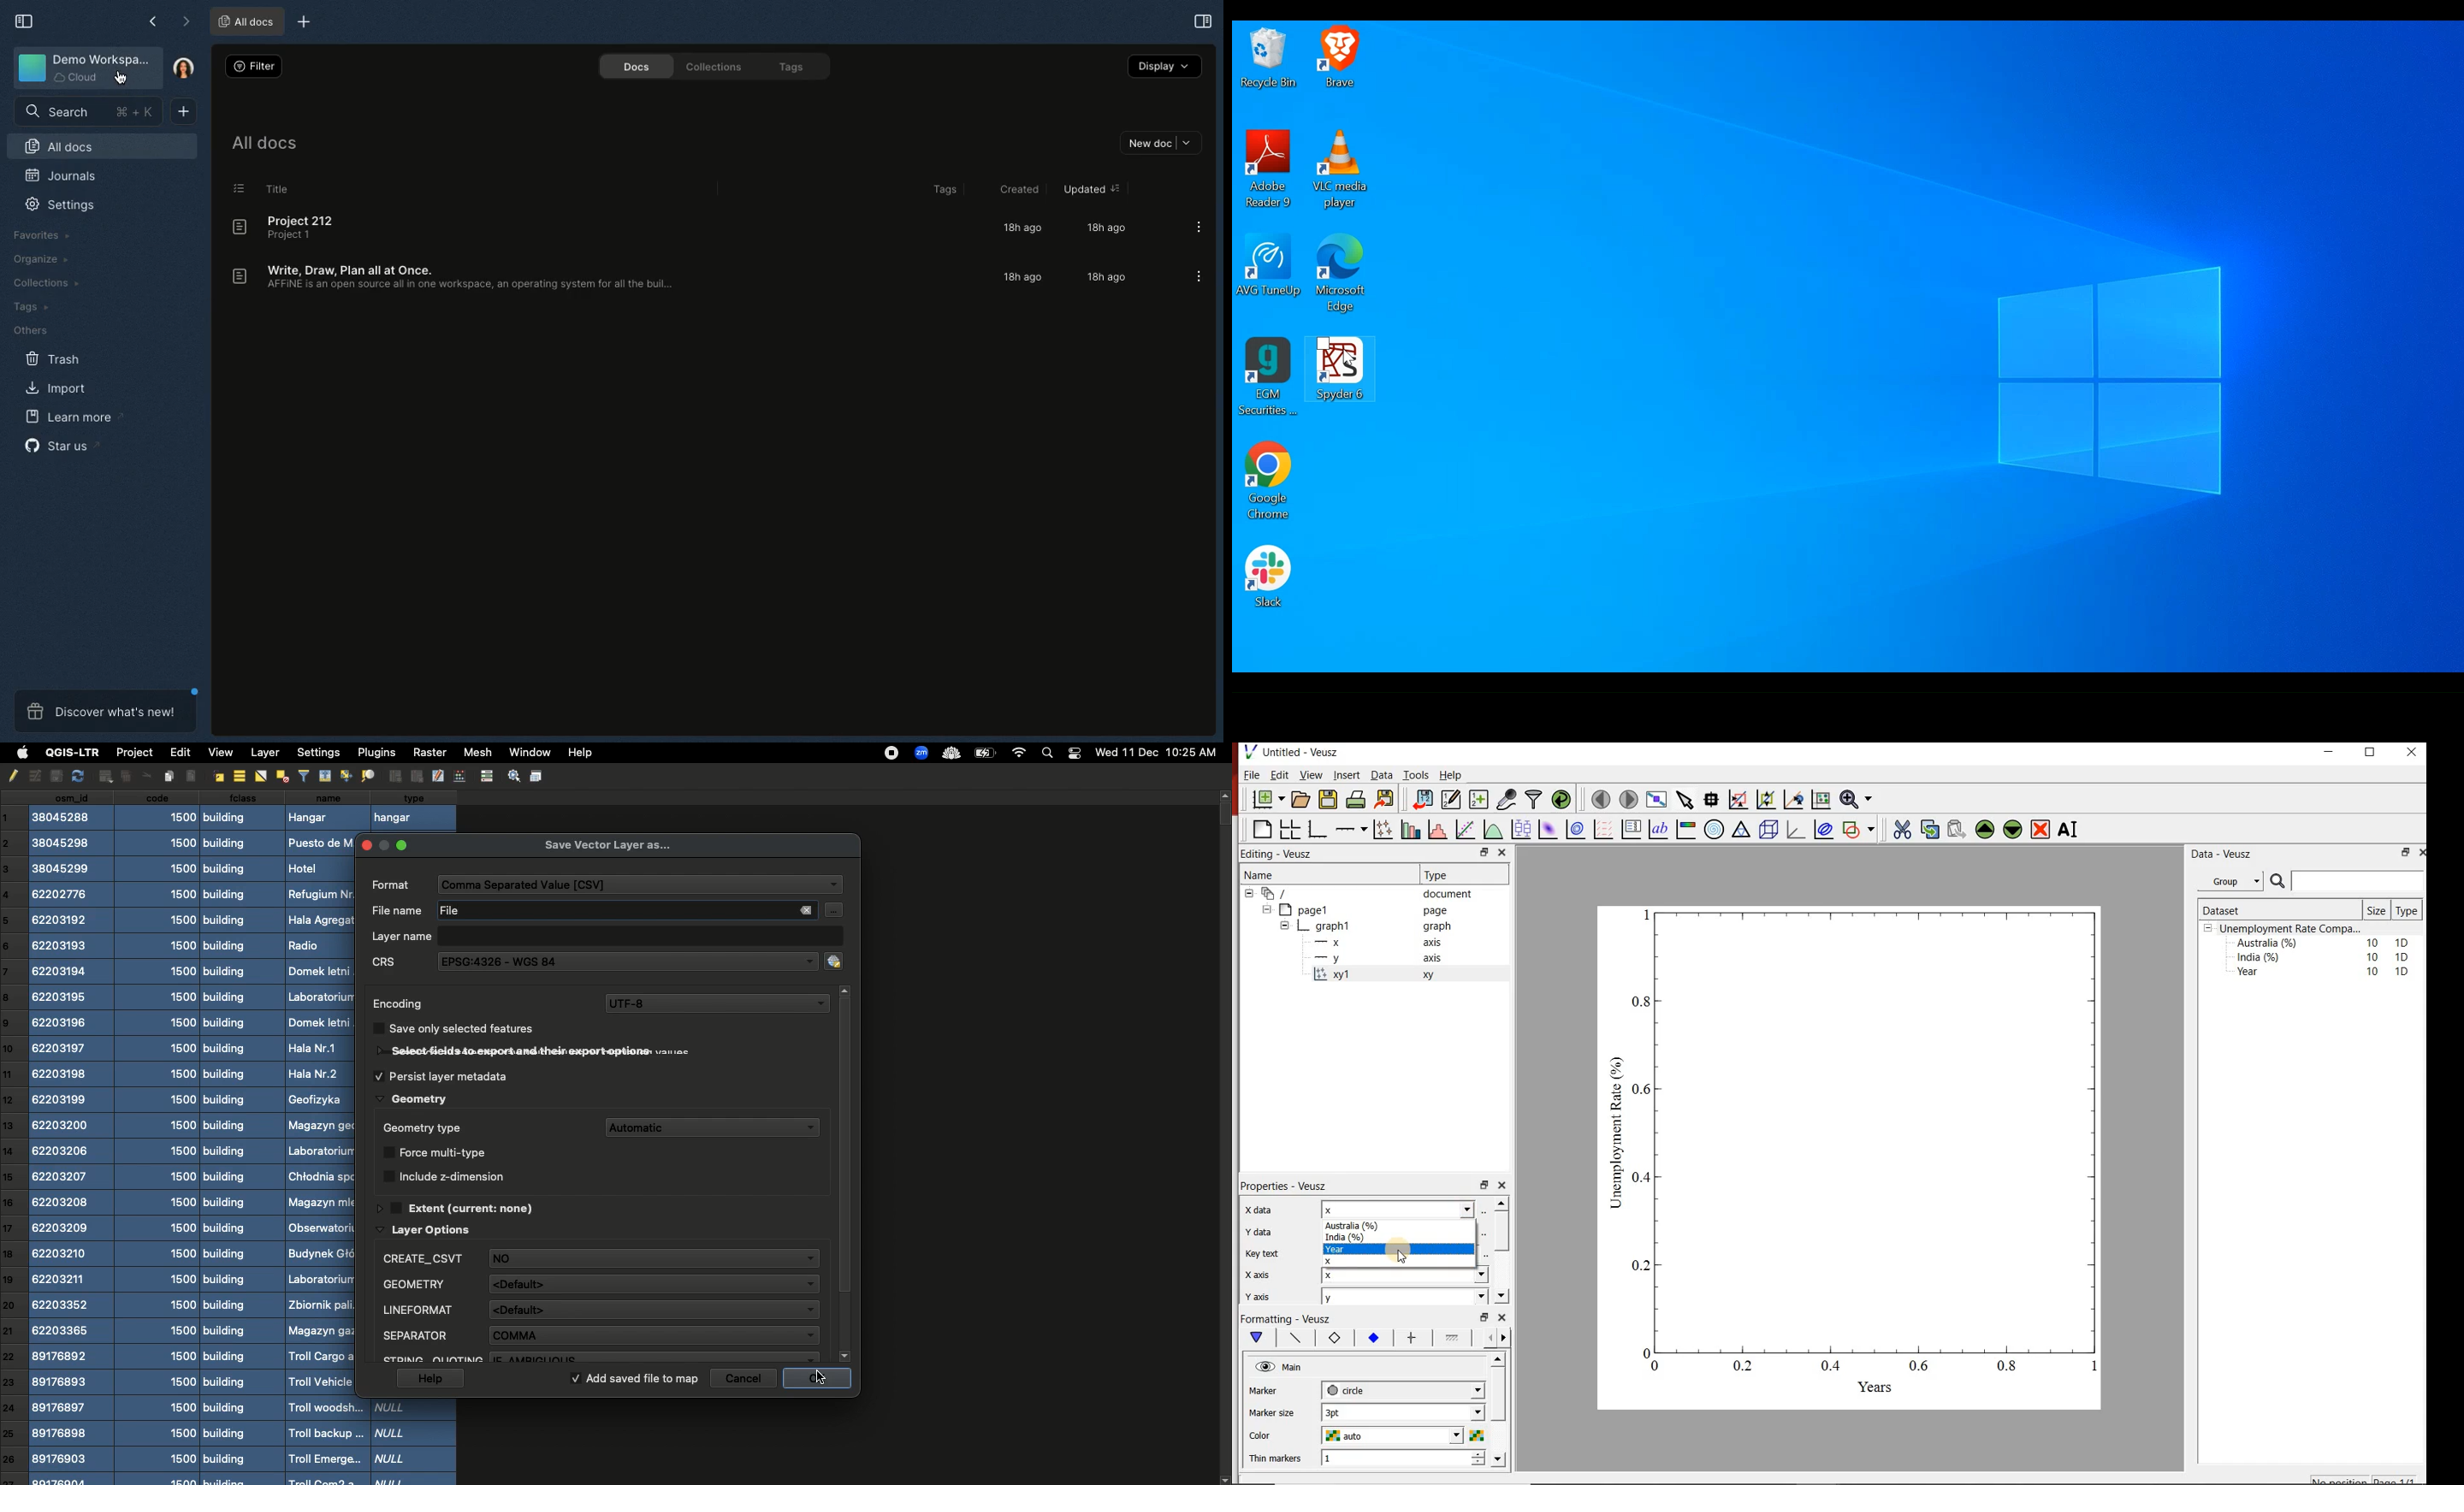  Describe the element at coordinates (1269, 273) in the screenshot. I see `AVG TuneUp Desktop Icon` at that location.